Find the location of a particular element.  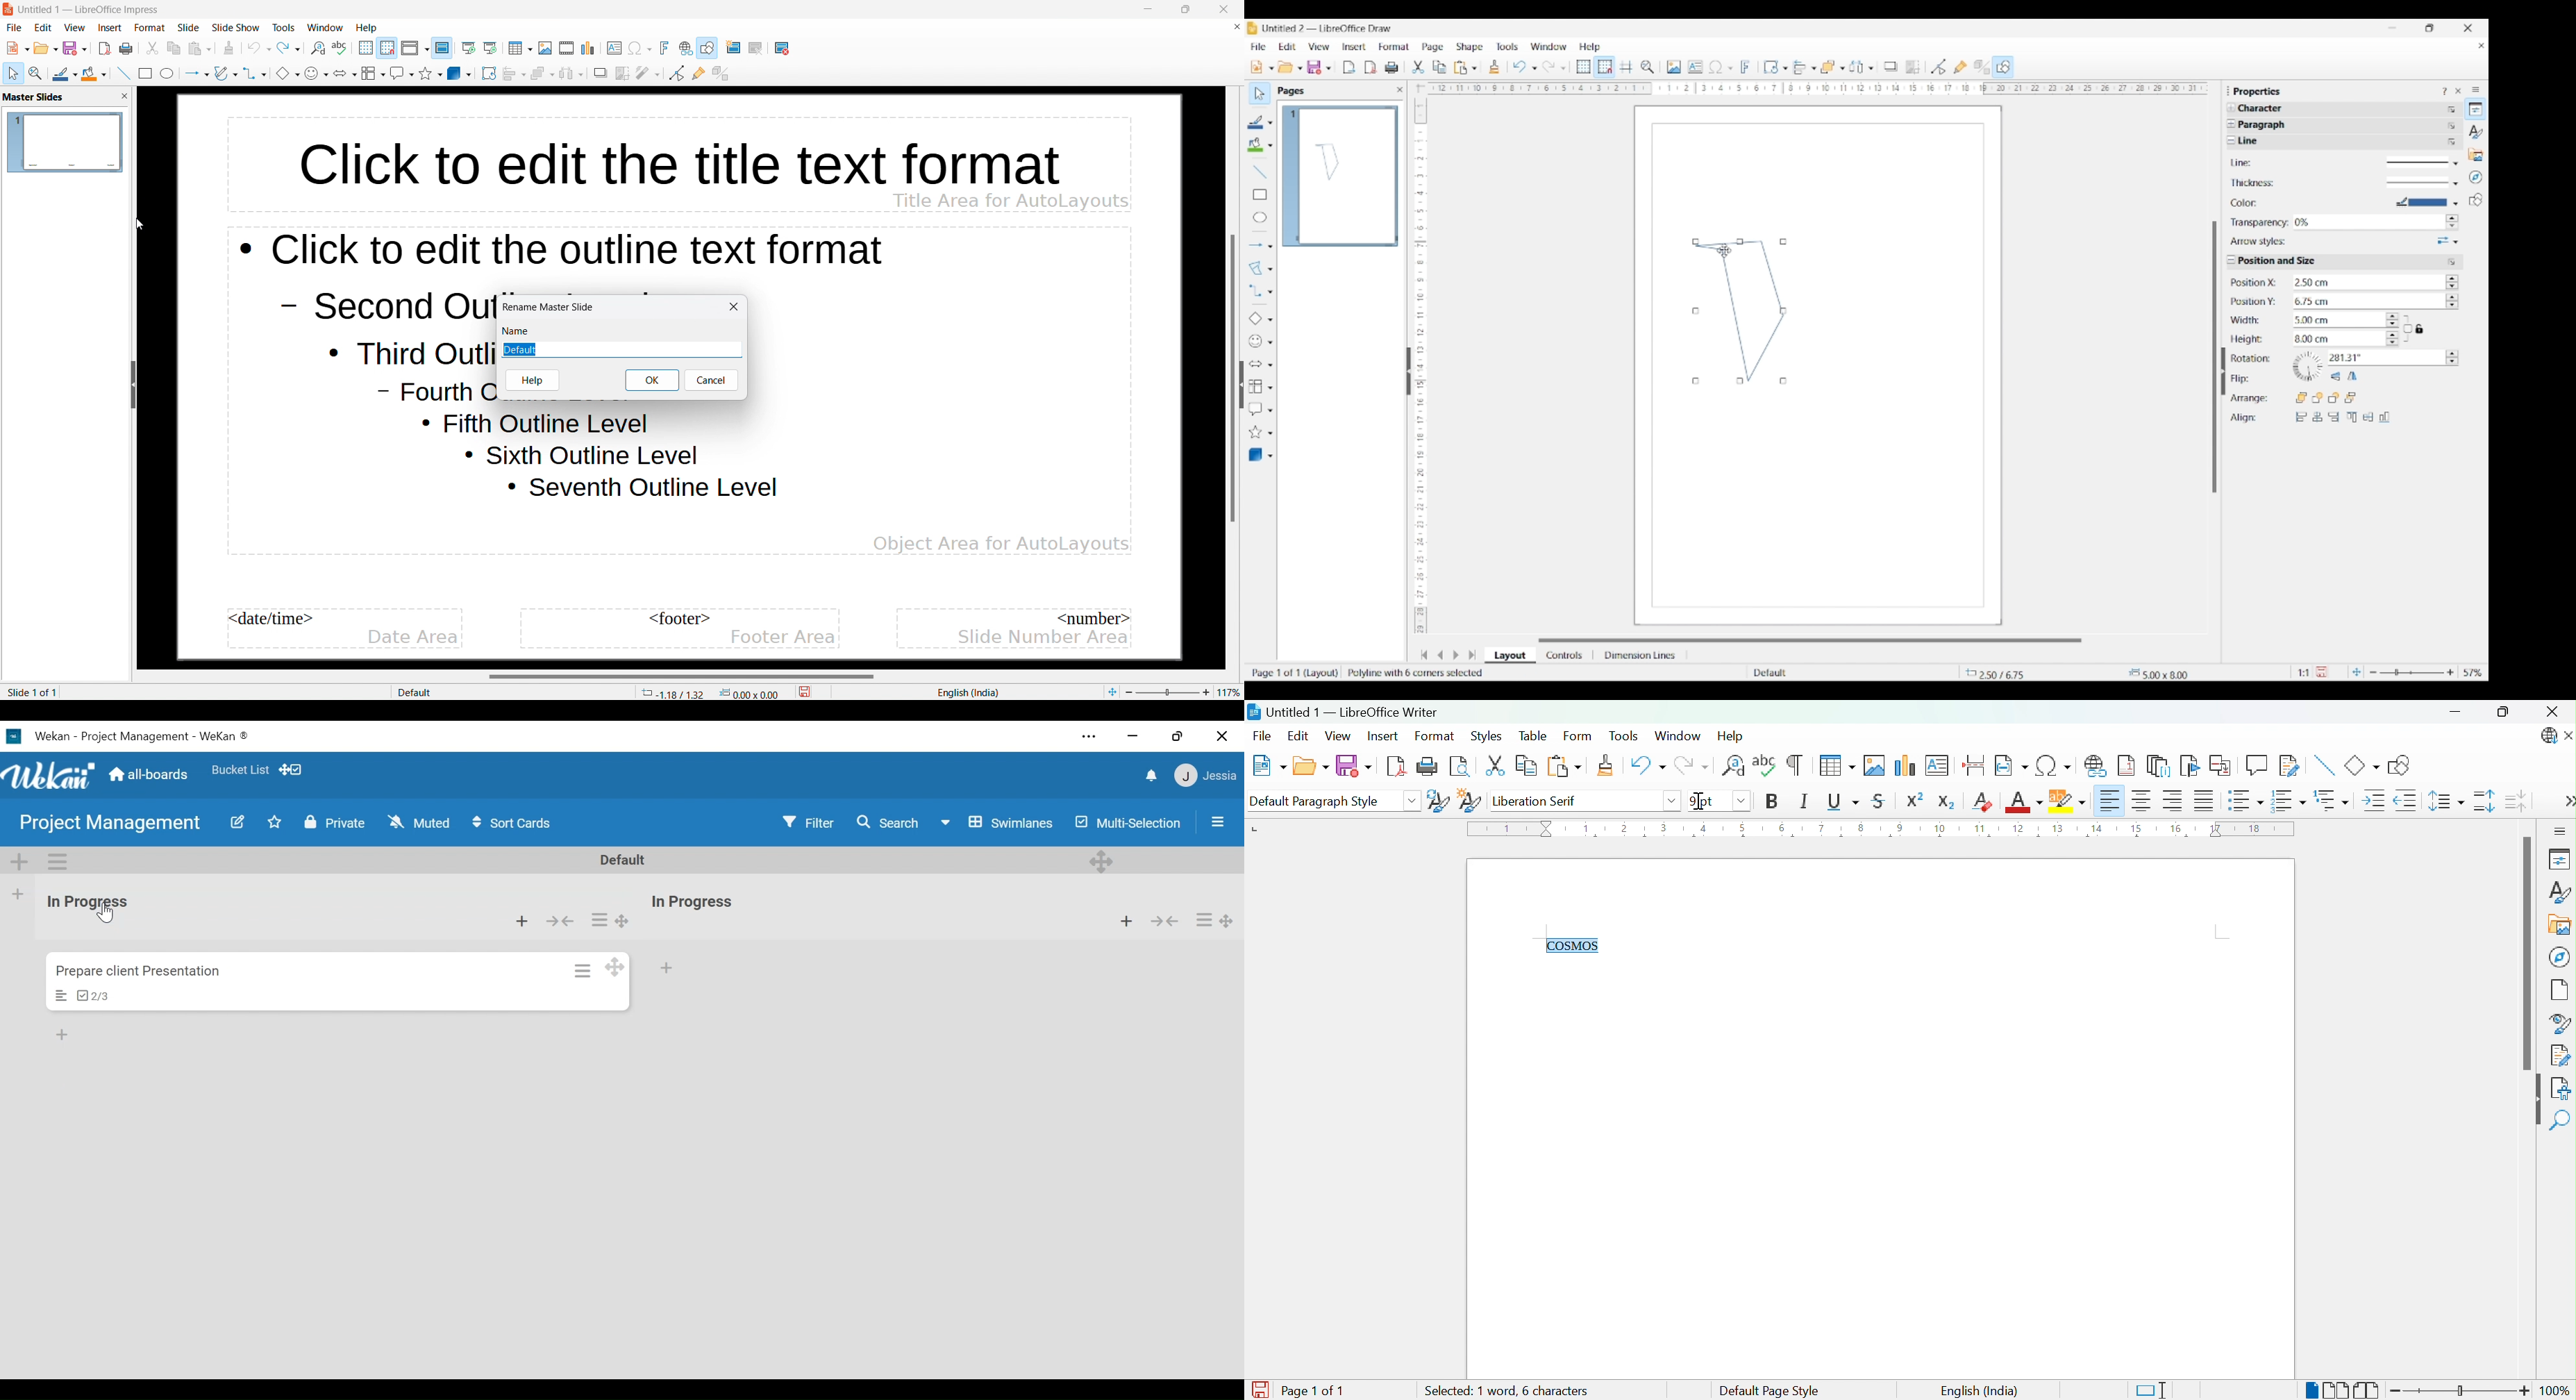

Select is located at coordinates (1260, 93).